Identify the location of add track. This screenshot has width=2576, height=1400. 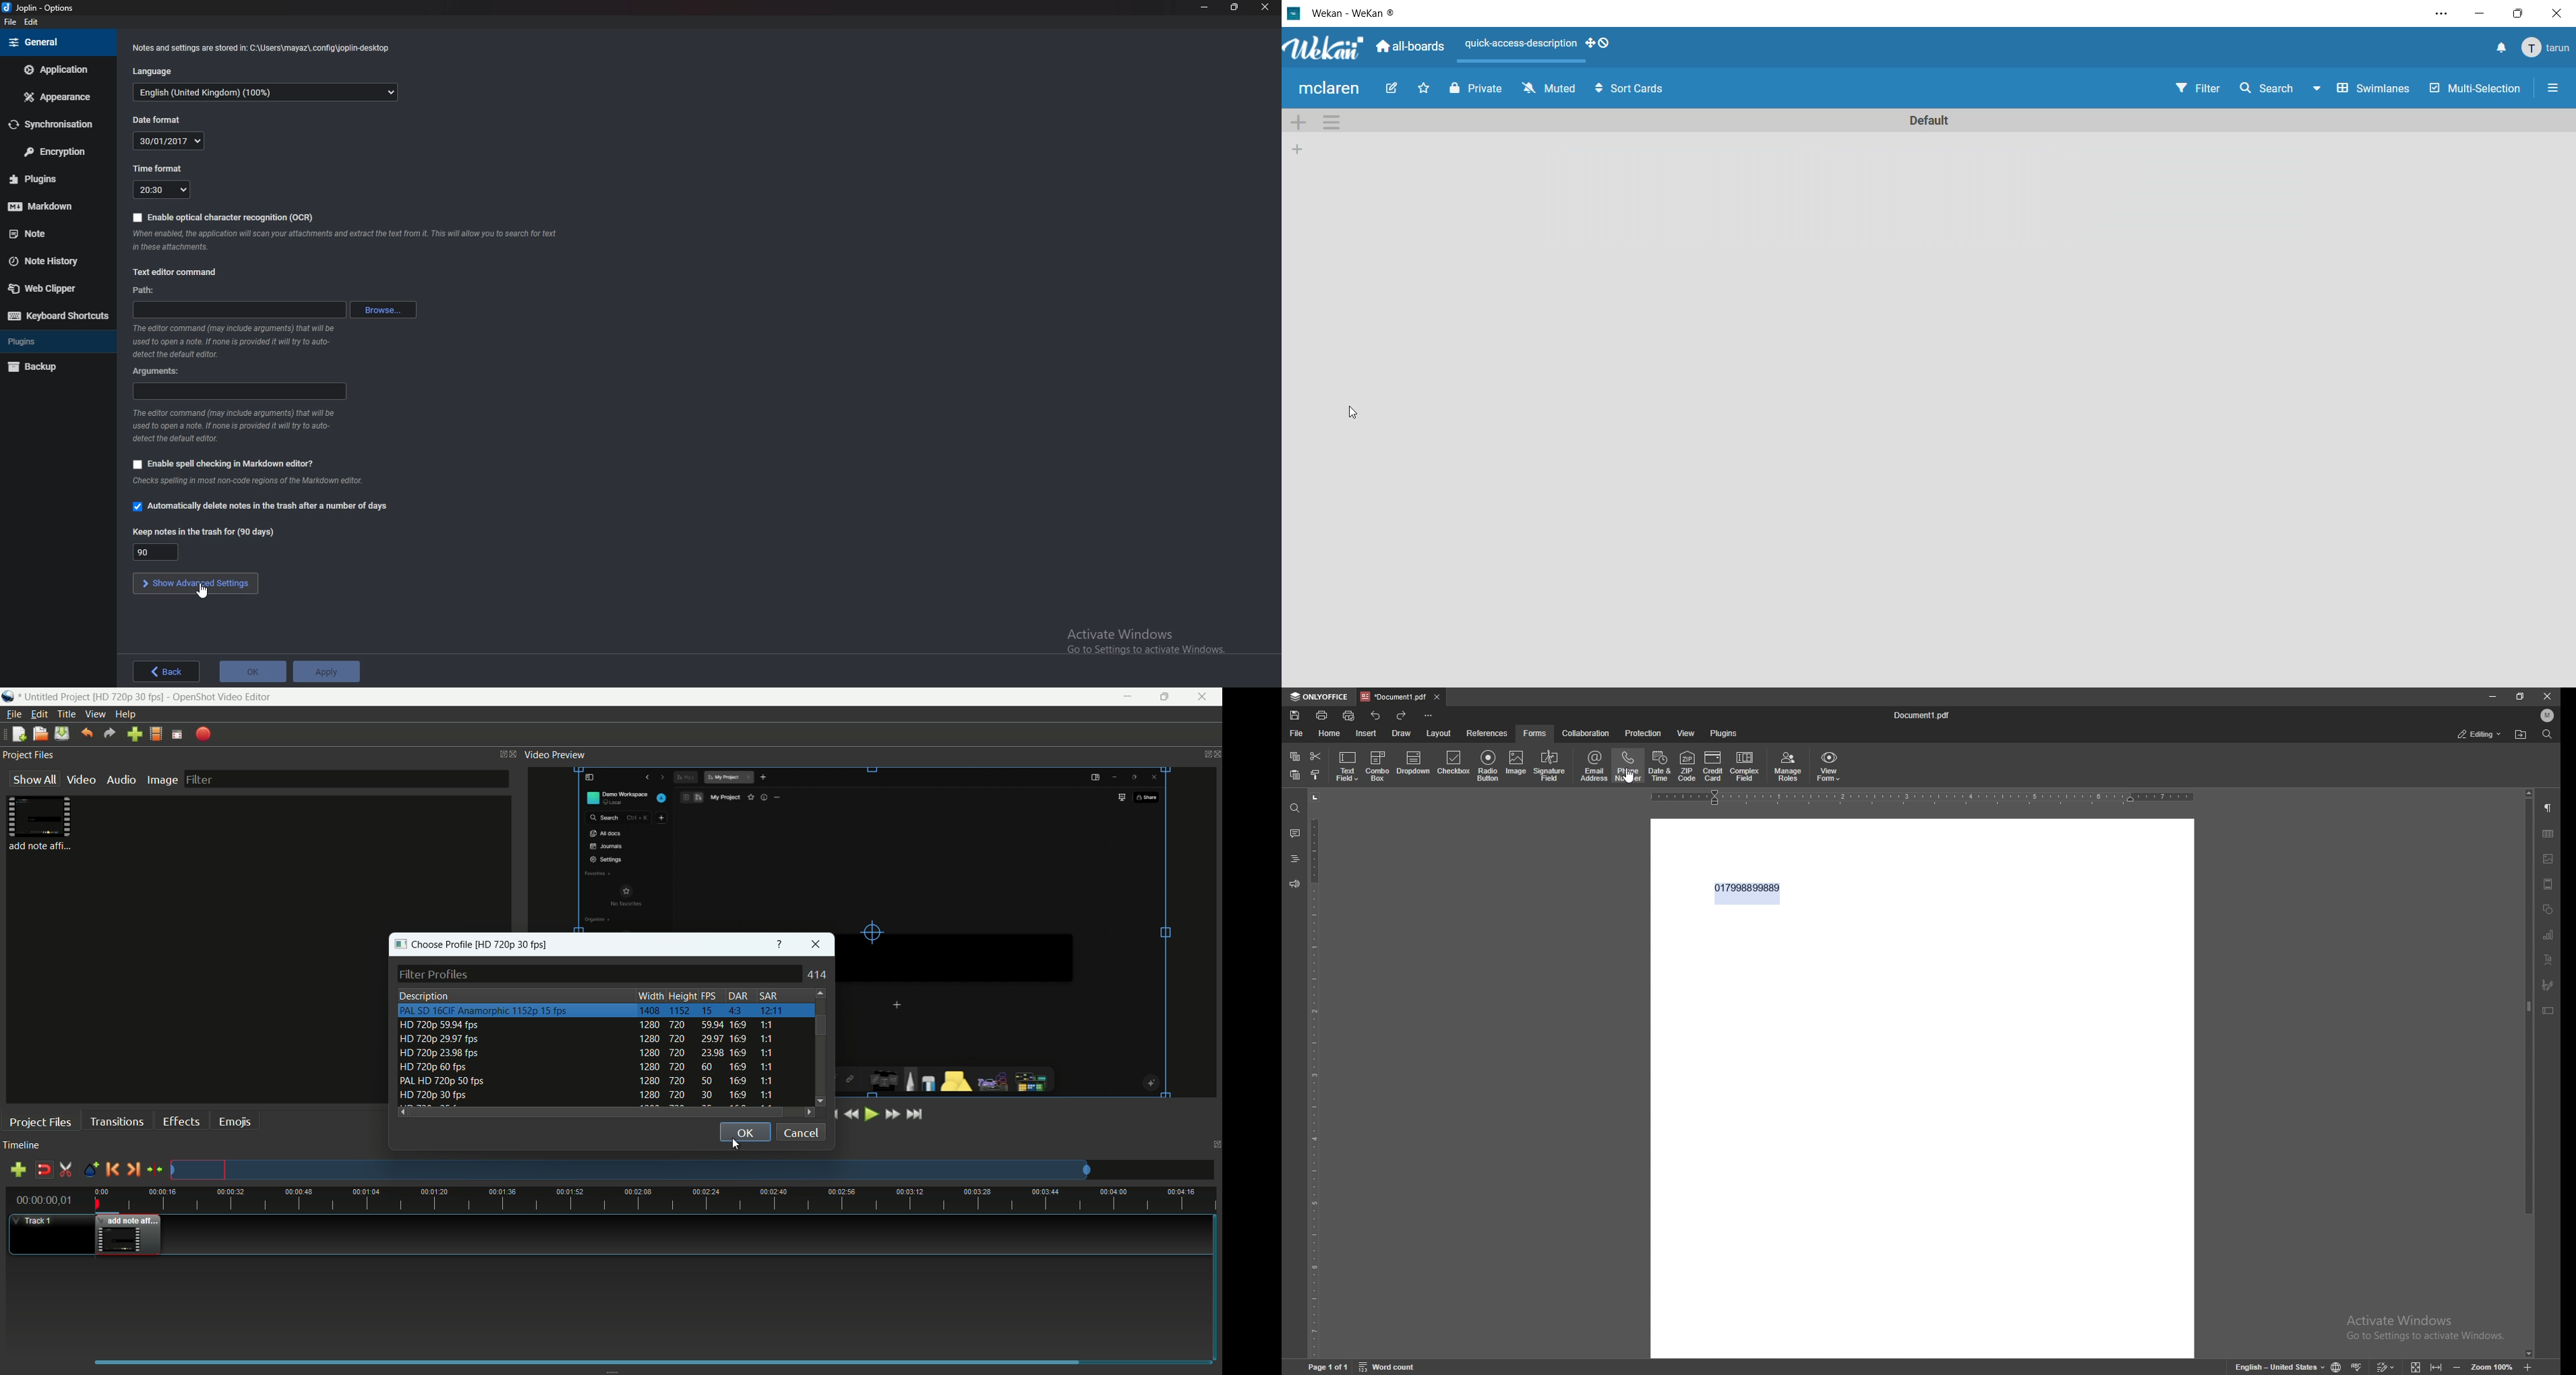
(18, 1170).